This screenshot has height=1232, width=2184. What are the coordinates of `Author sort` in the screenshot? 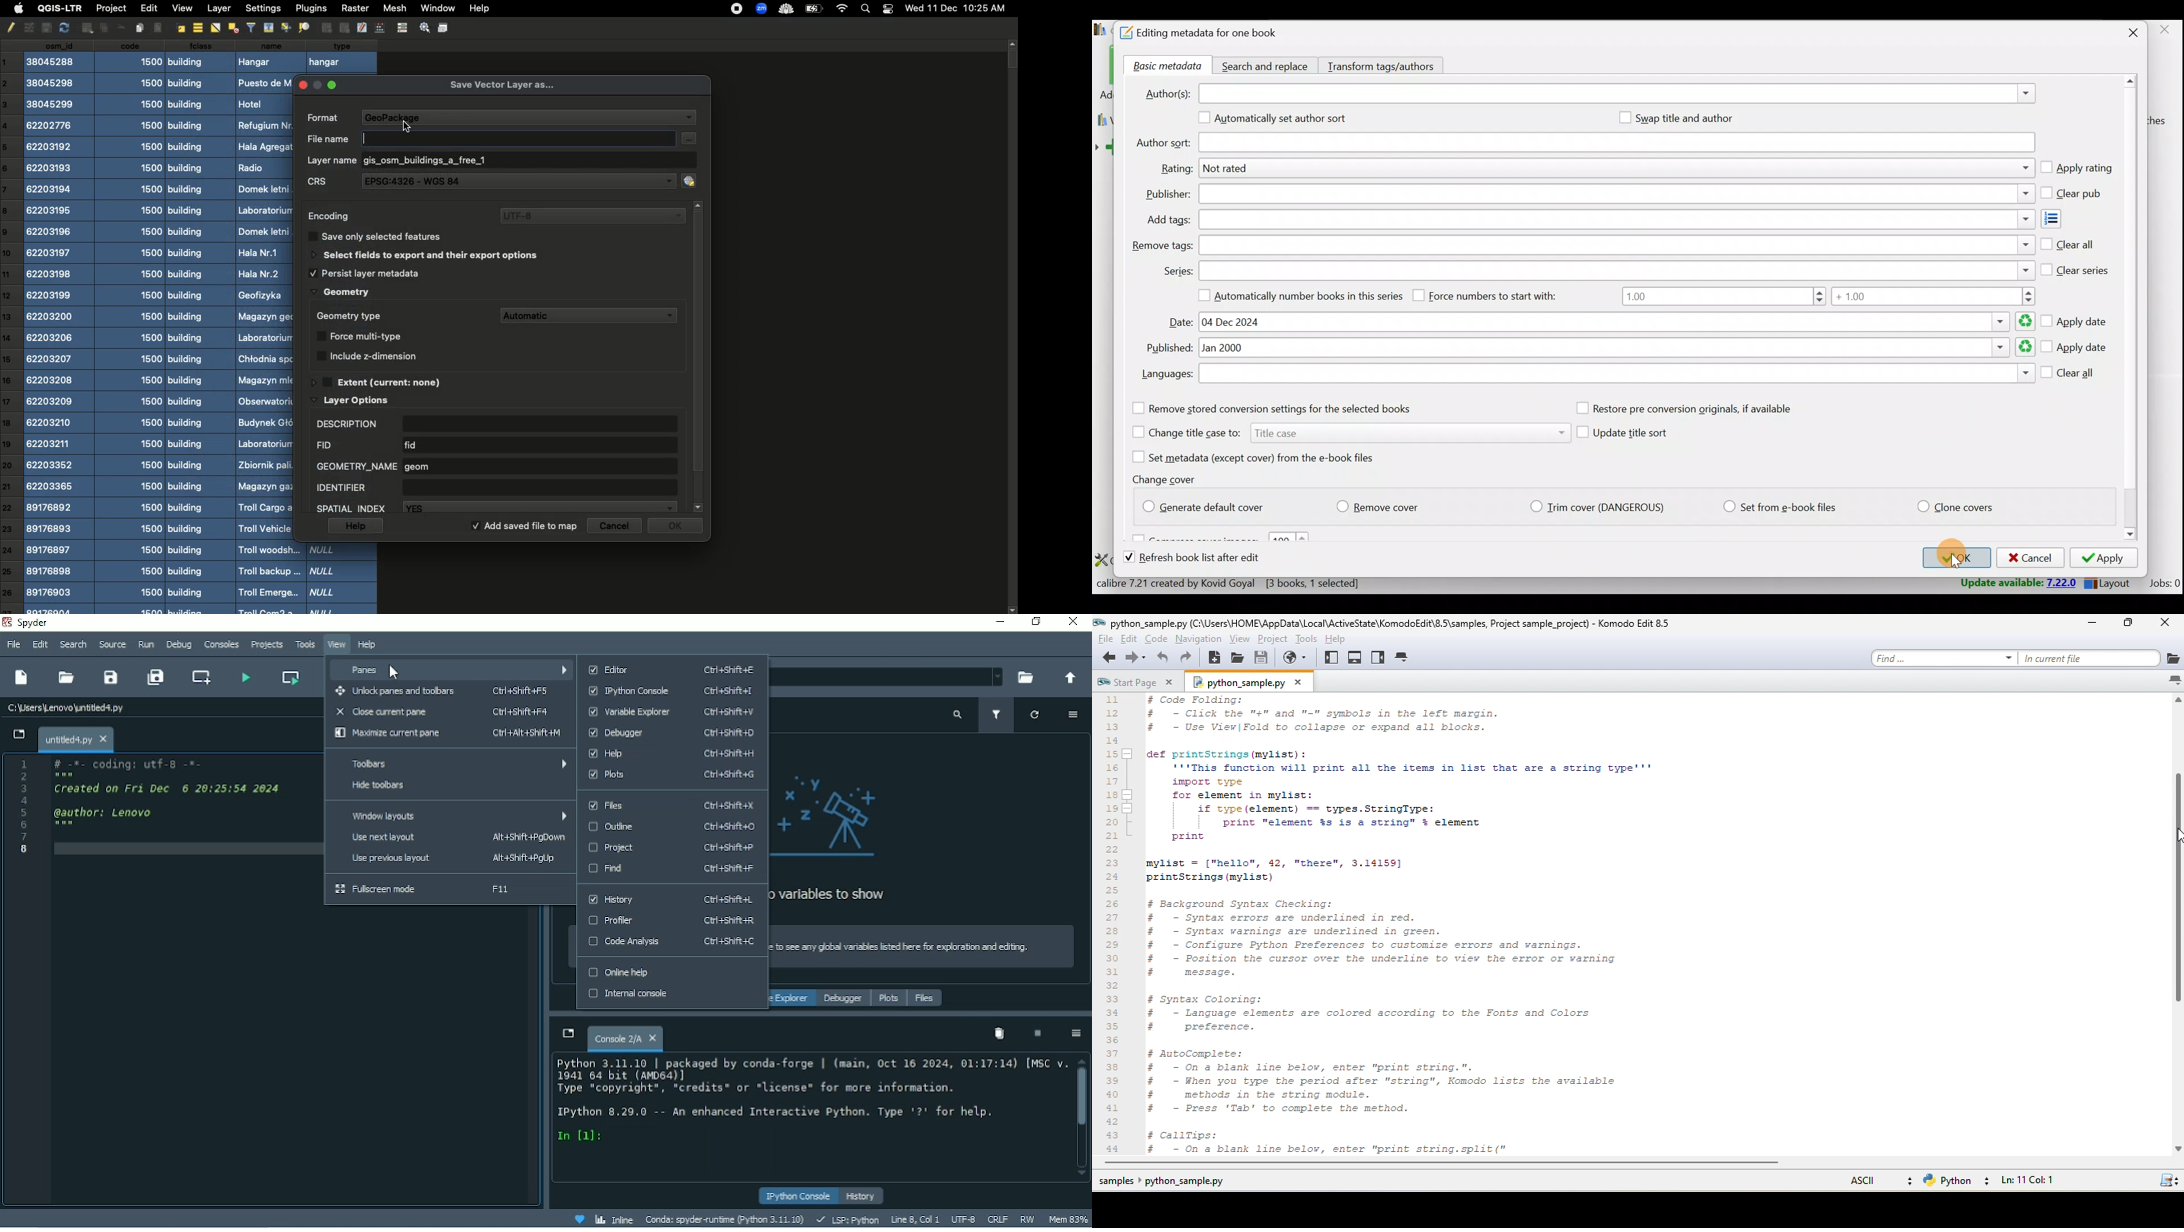 It's located at (1616, 143).